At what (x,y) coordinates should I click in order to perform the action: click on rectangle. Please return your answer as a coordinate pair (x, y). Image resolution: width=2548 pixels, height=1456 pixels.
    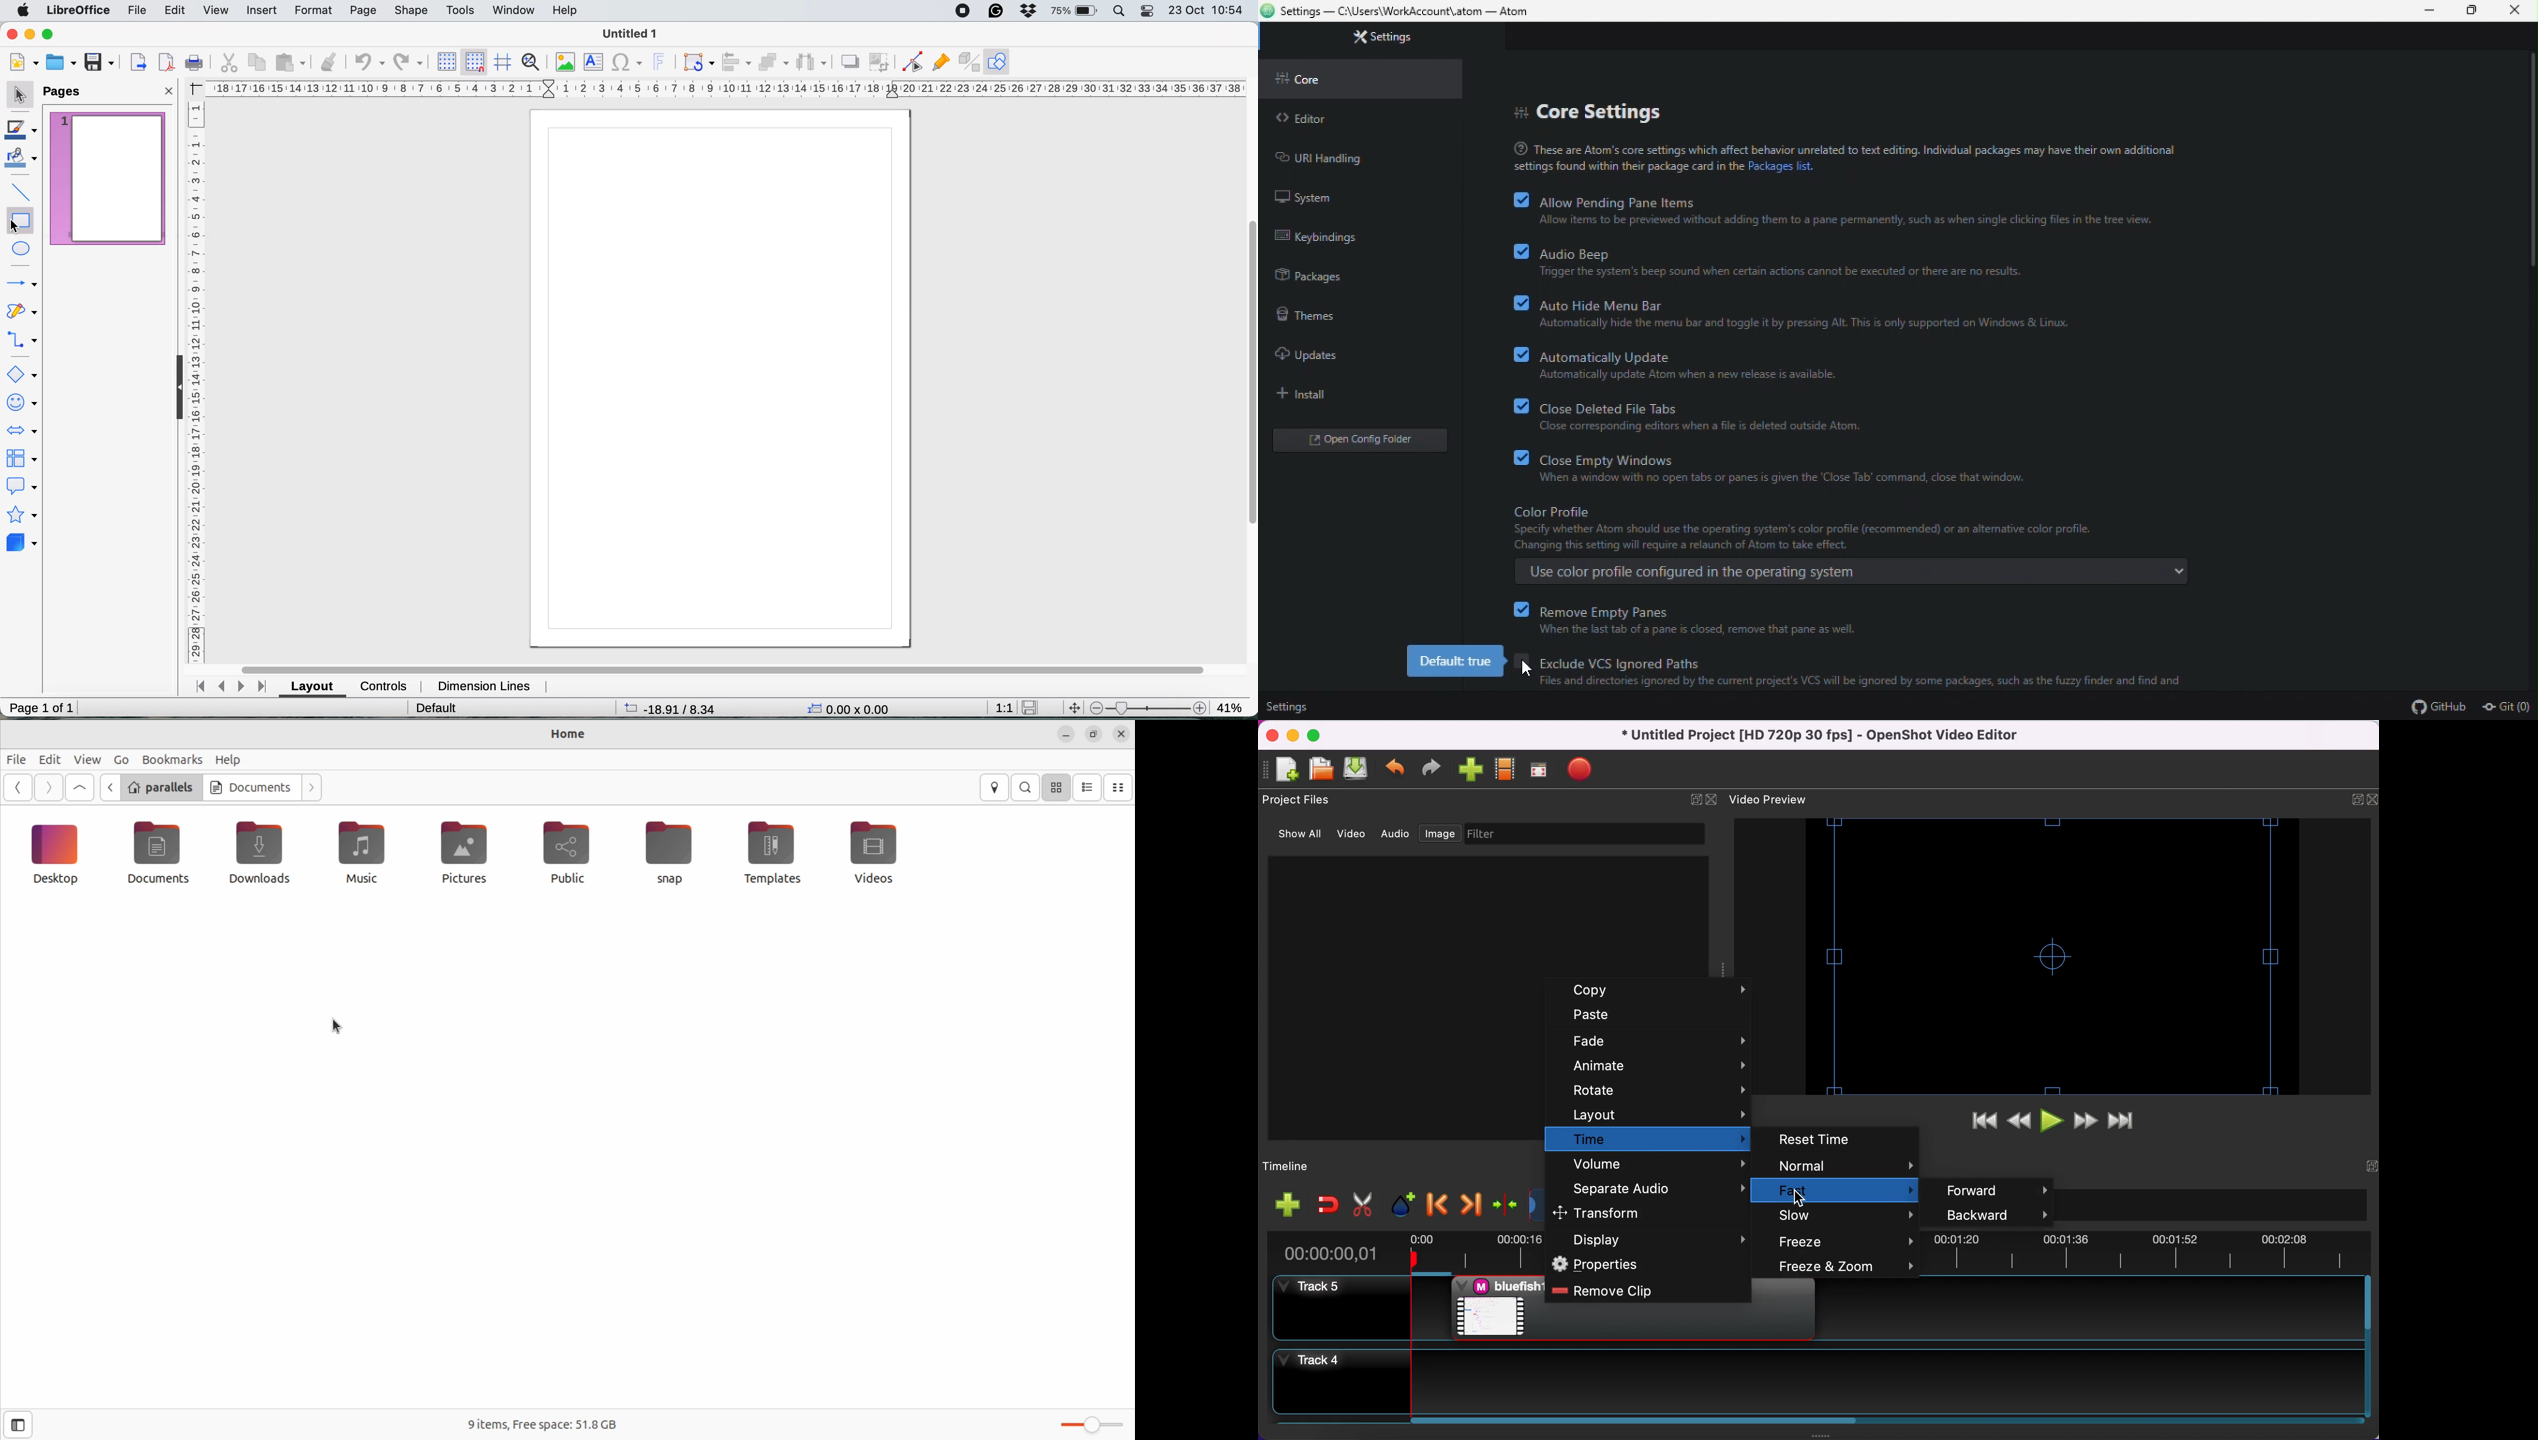
    Looking at the image, I should click on (20, 218).